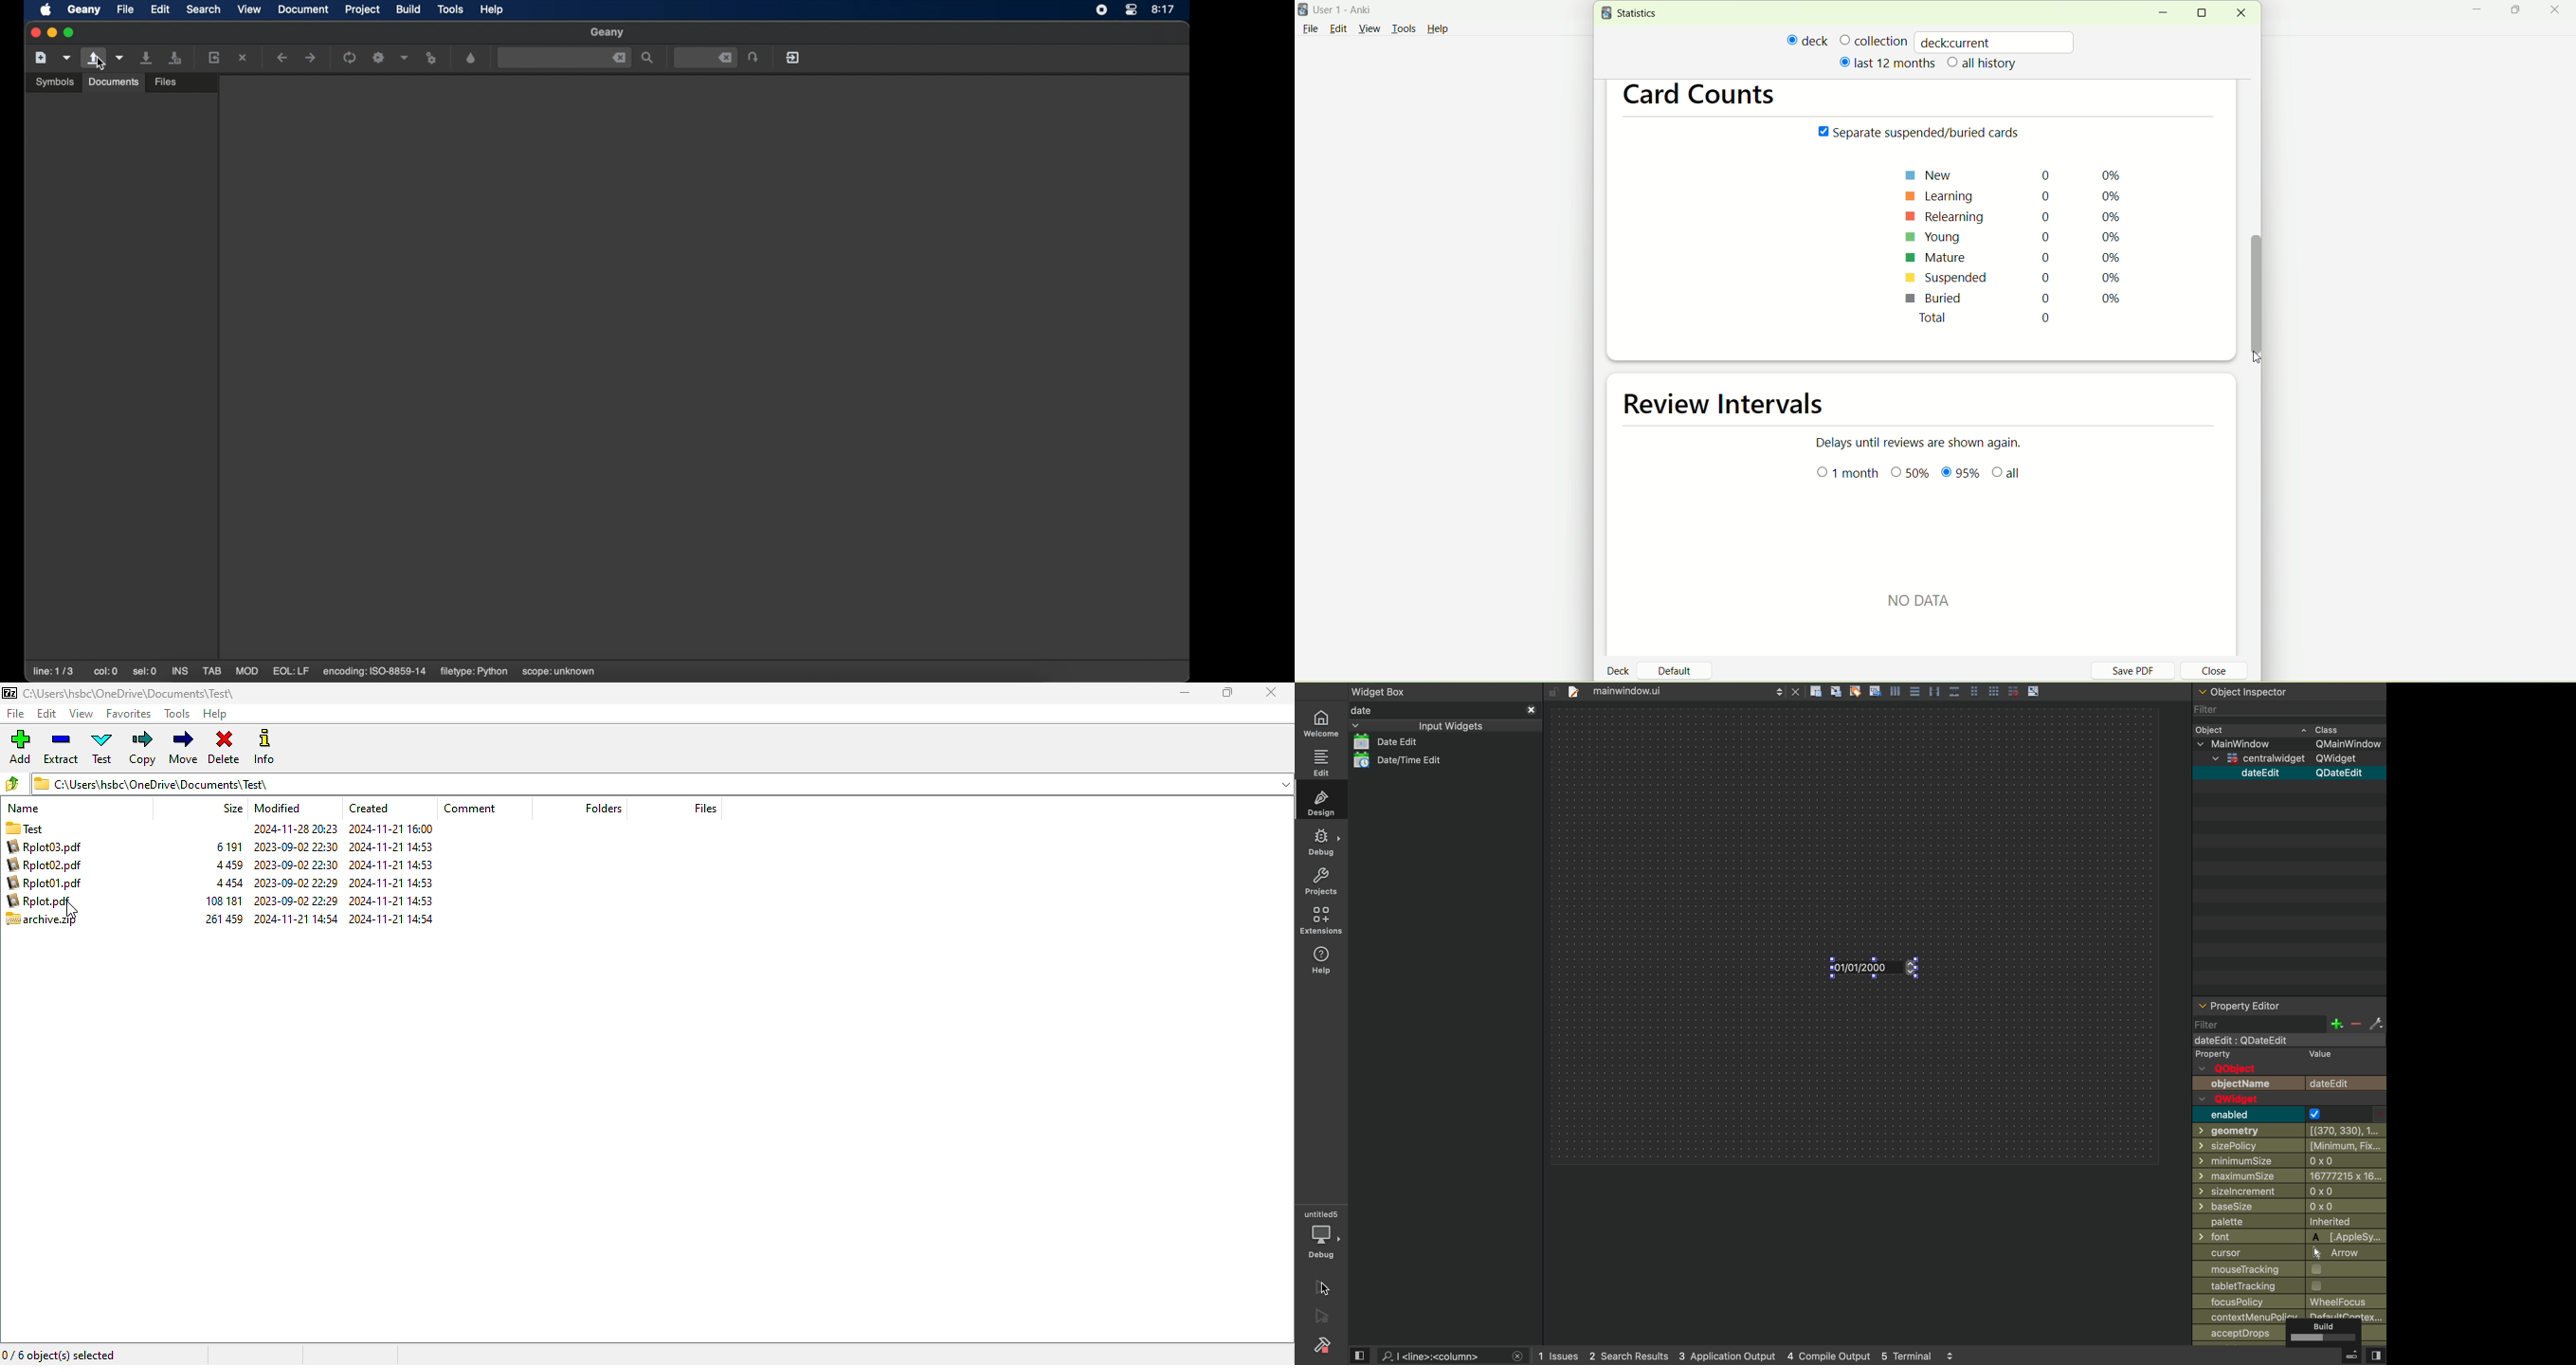 The height and width of the screenshot is (1372, 2576). I want to click on tab, so click(211, 671).